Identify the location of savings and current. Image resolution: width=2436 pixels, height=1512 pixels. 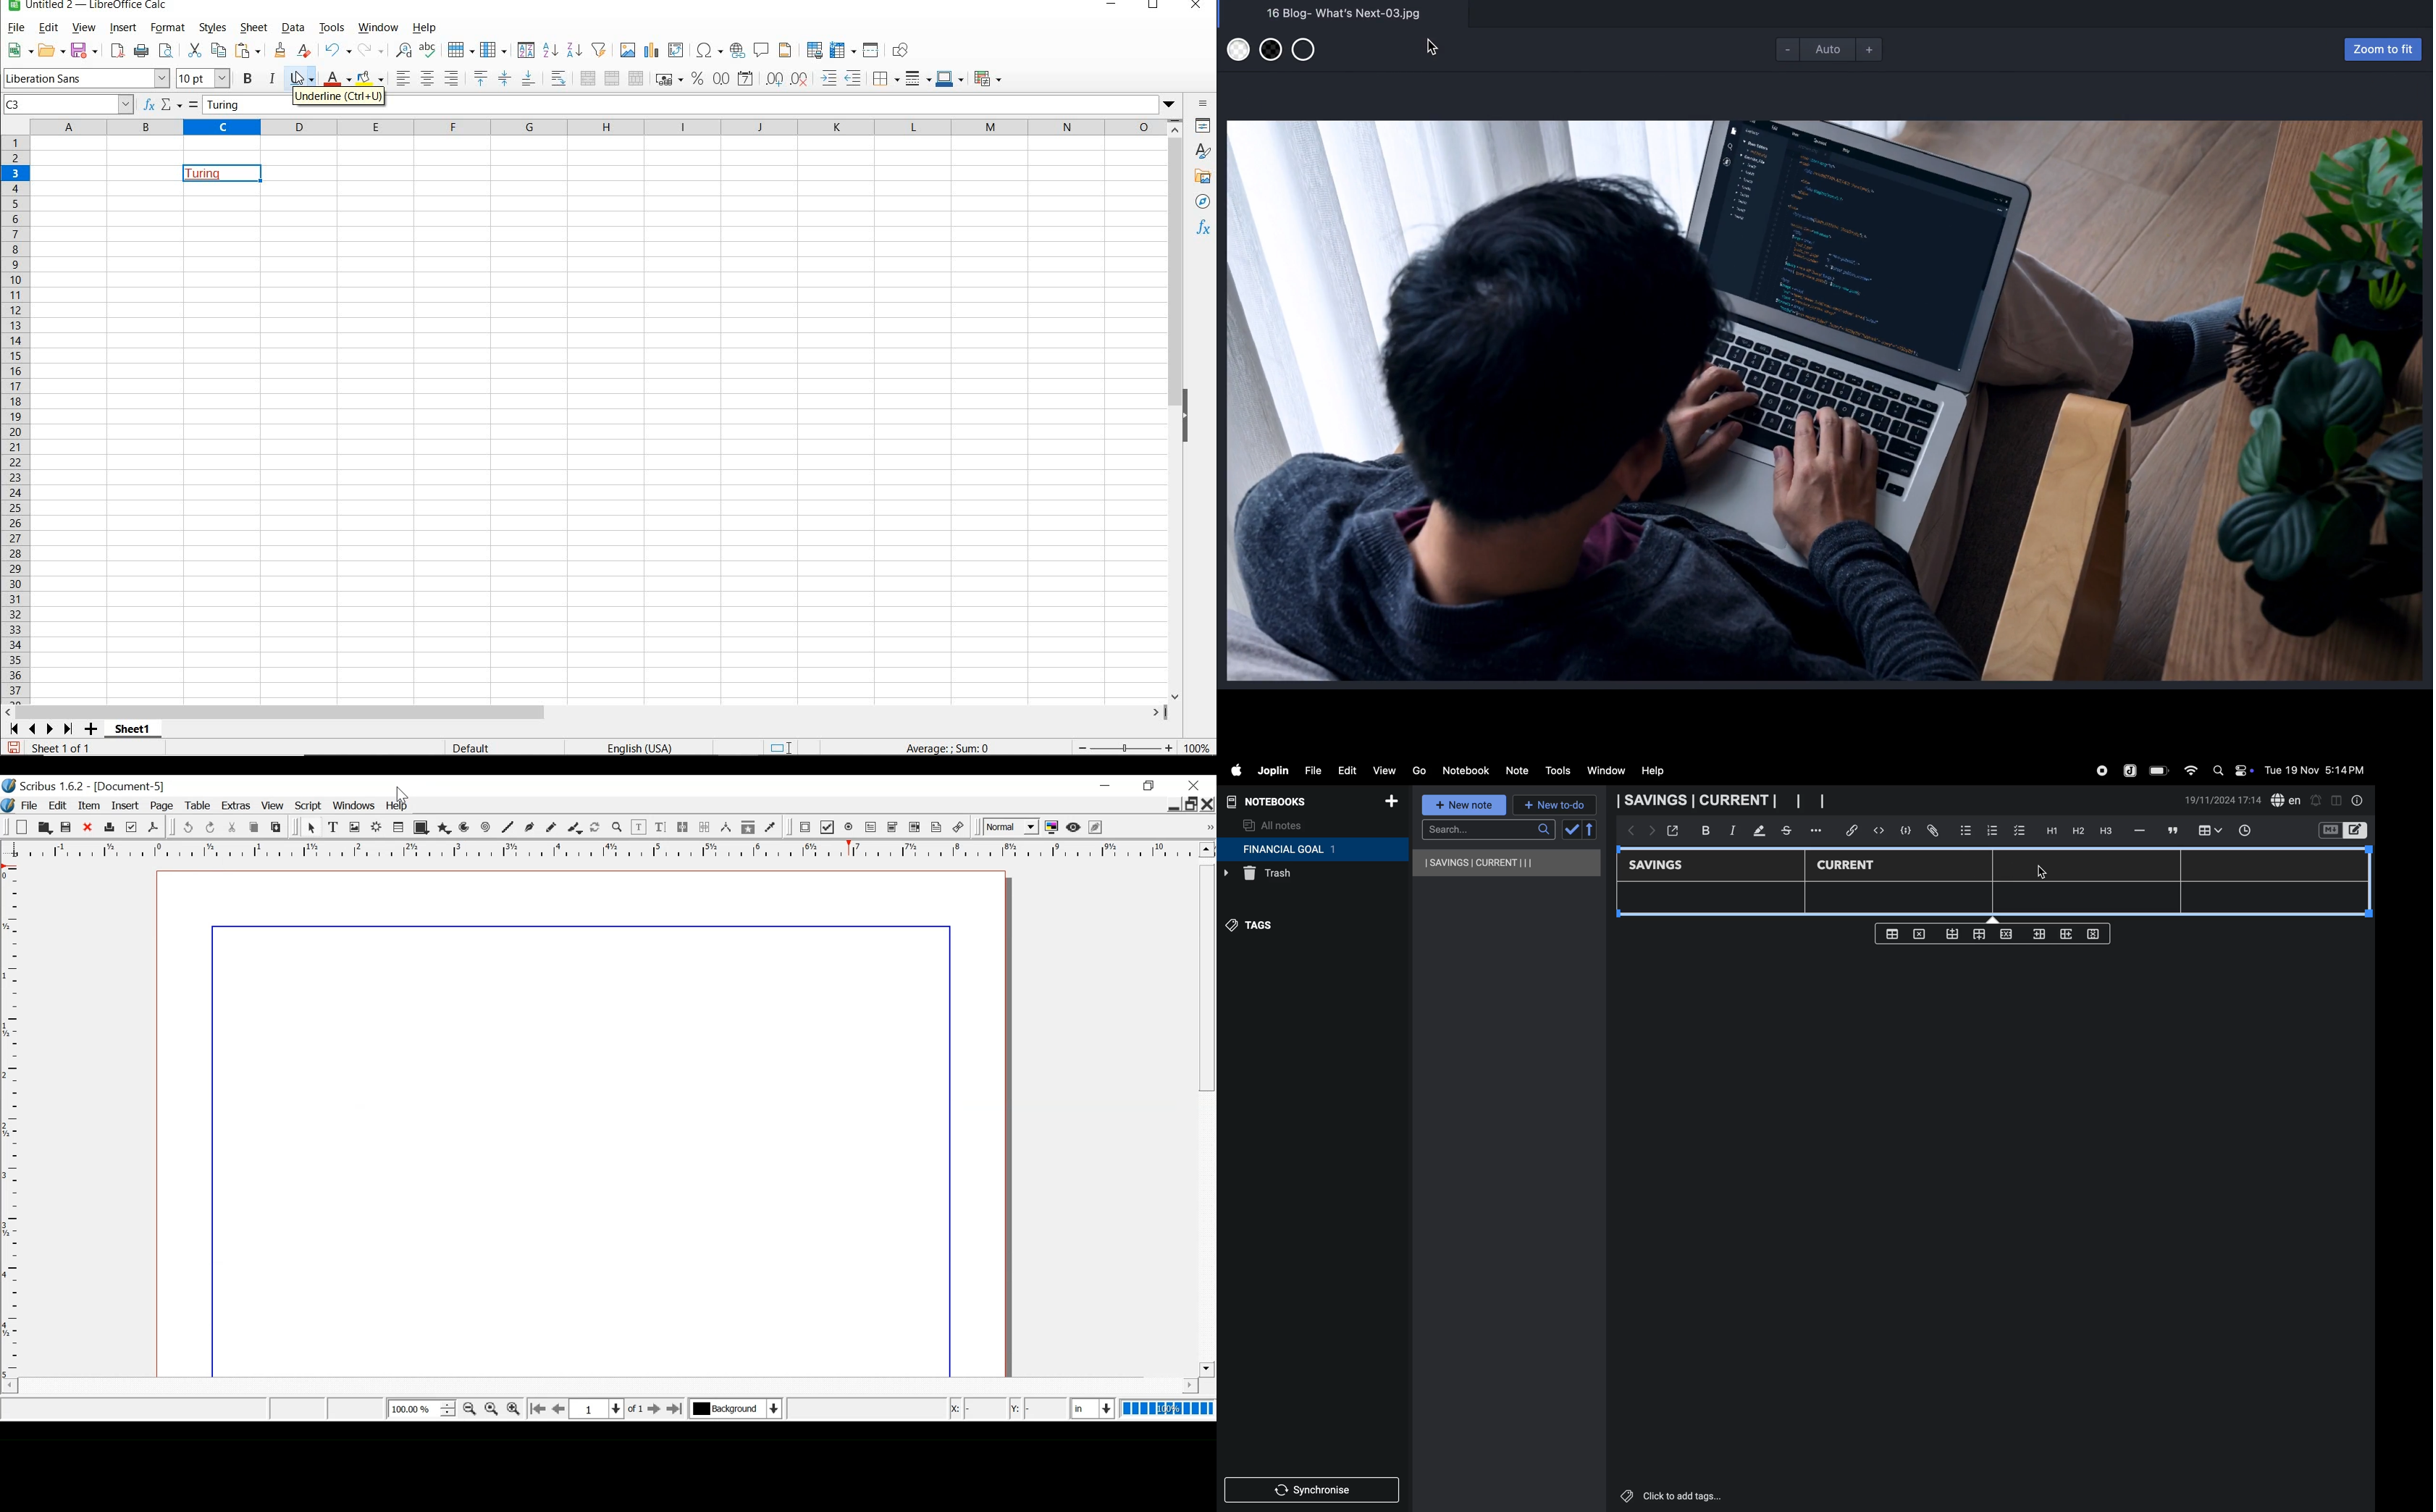
(1721, 801).